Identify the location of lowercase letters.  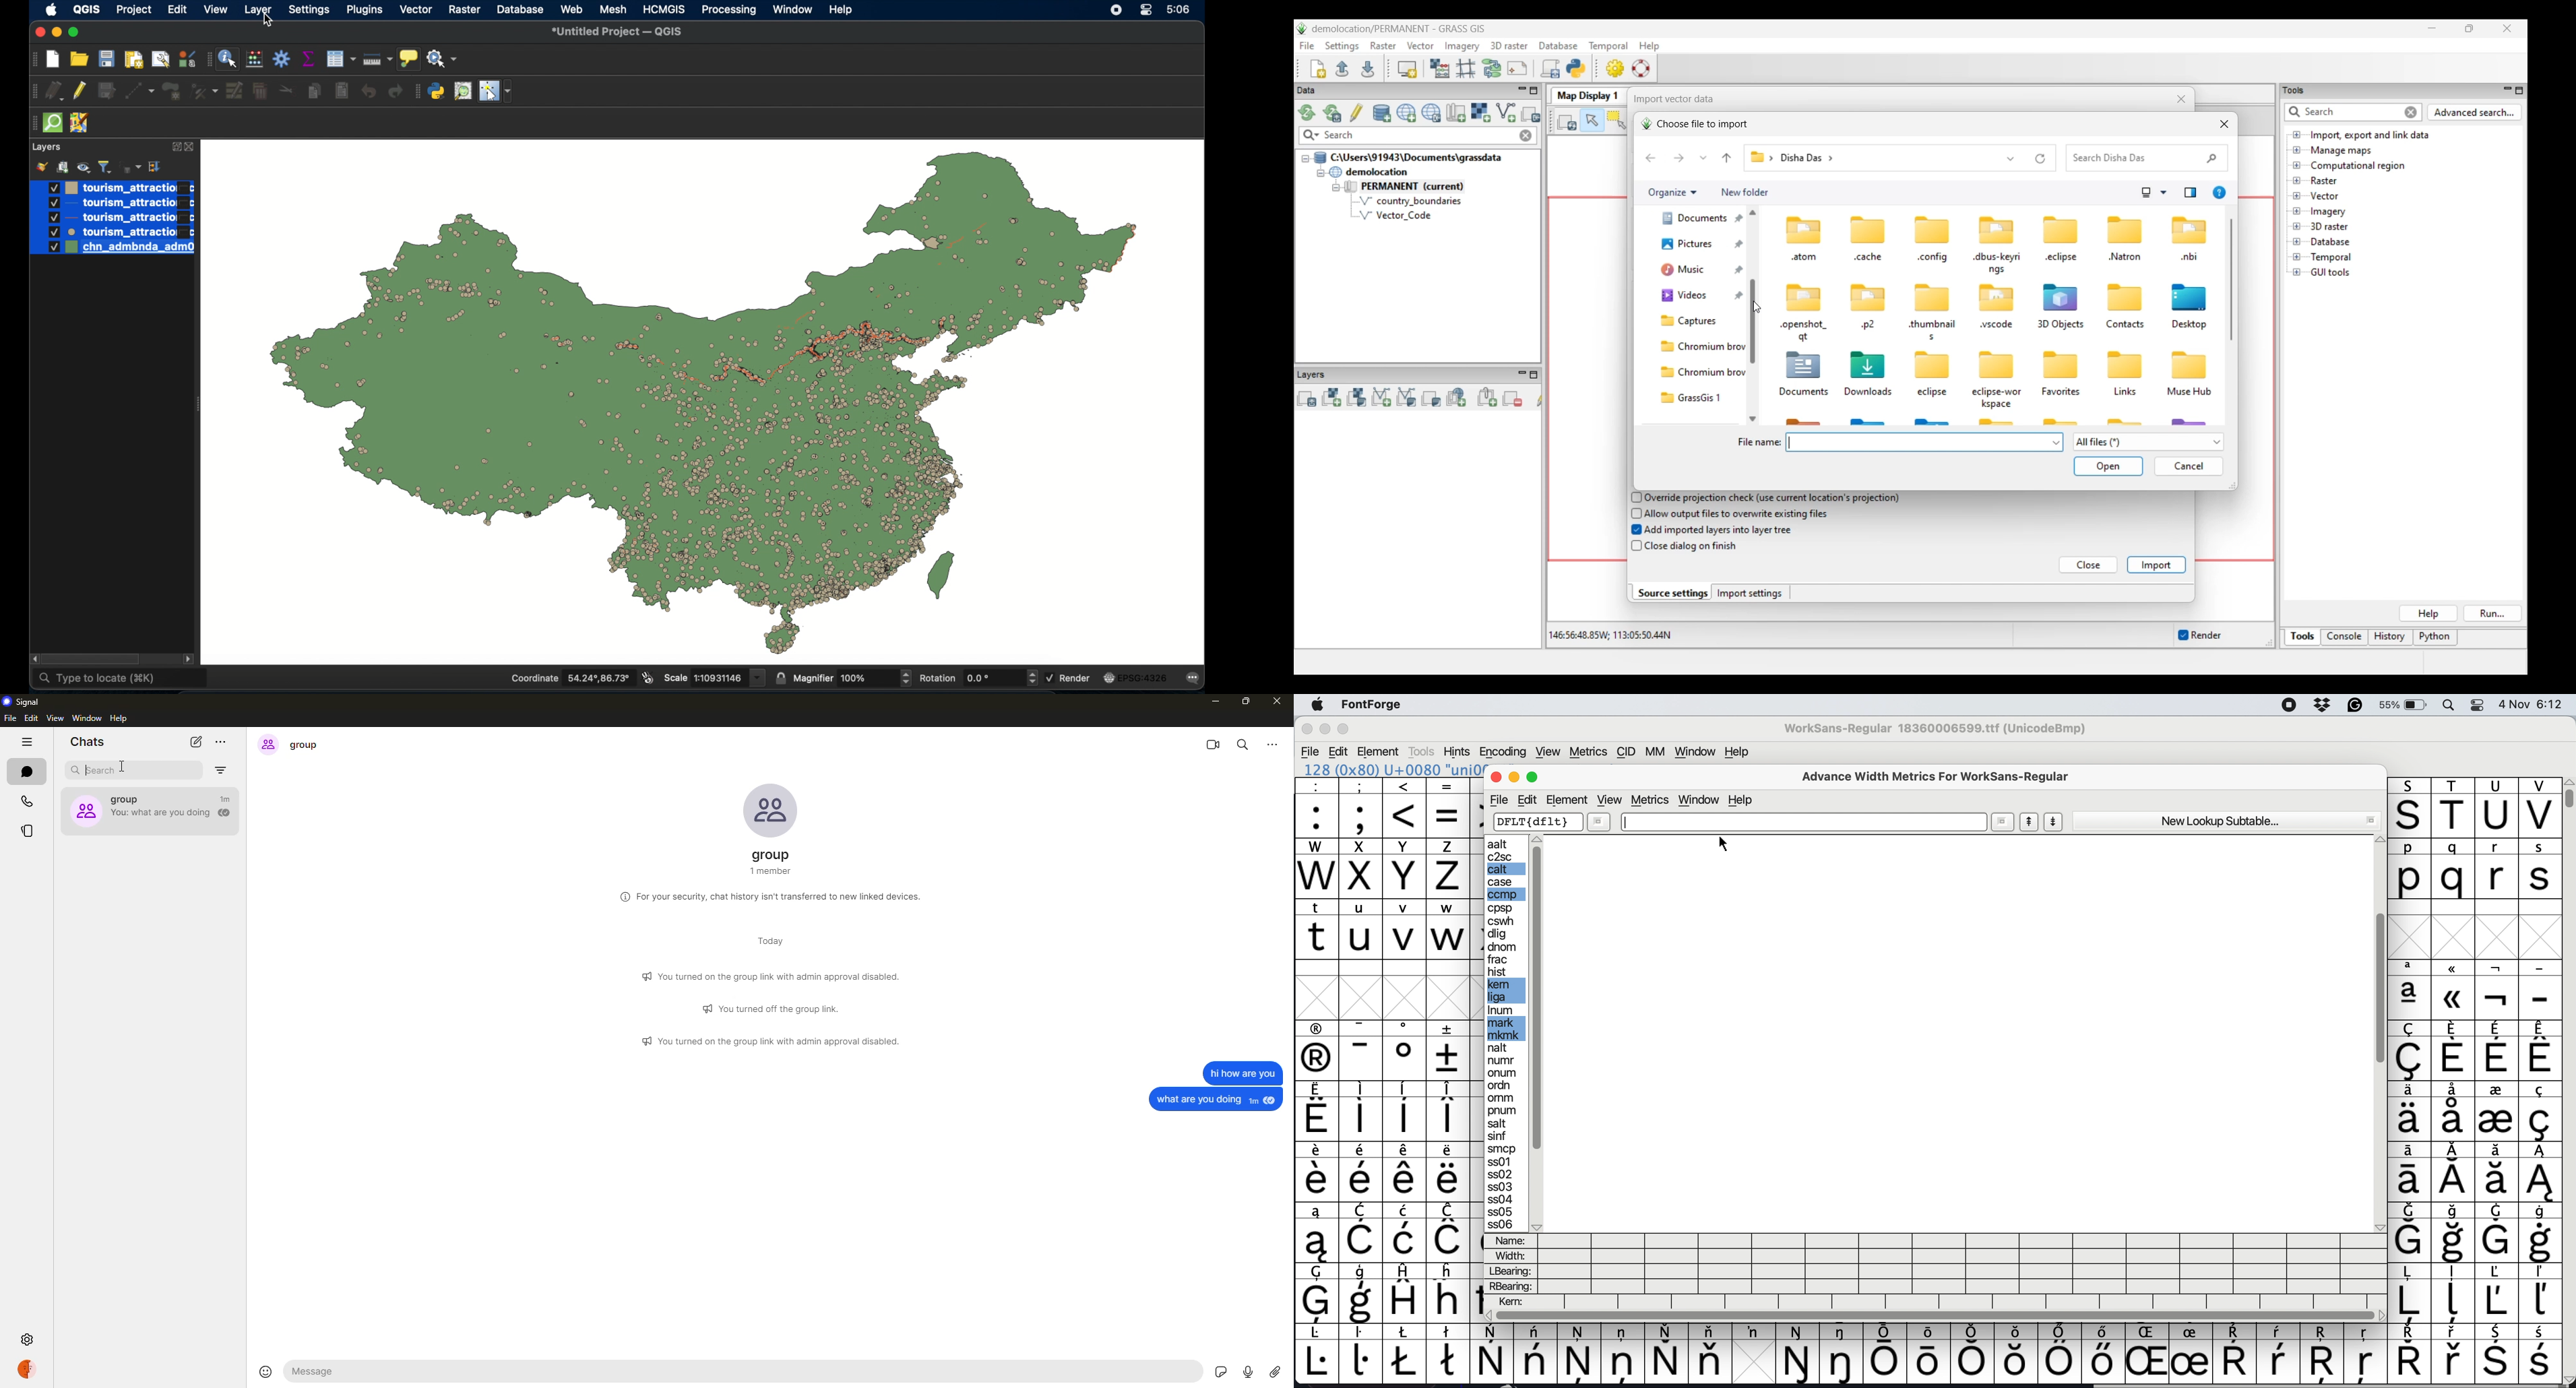
(2470, 875).